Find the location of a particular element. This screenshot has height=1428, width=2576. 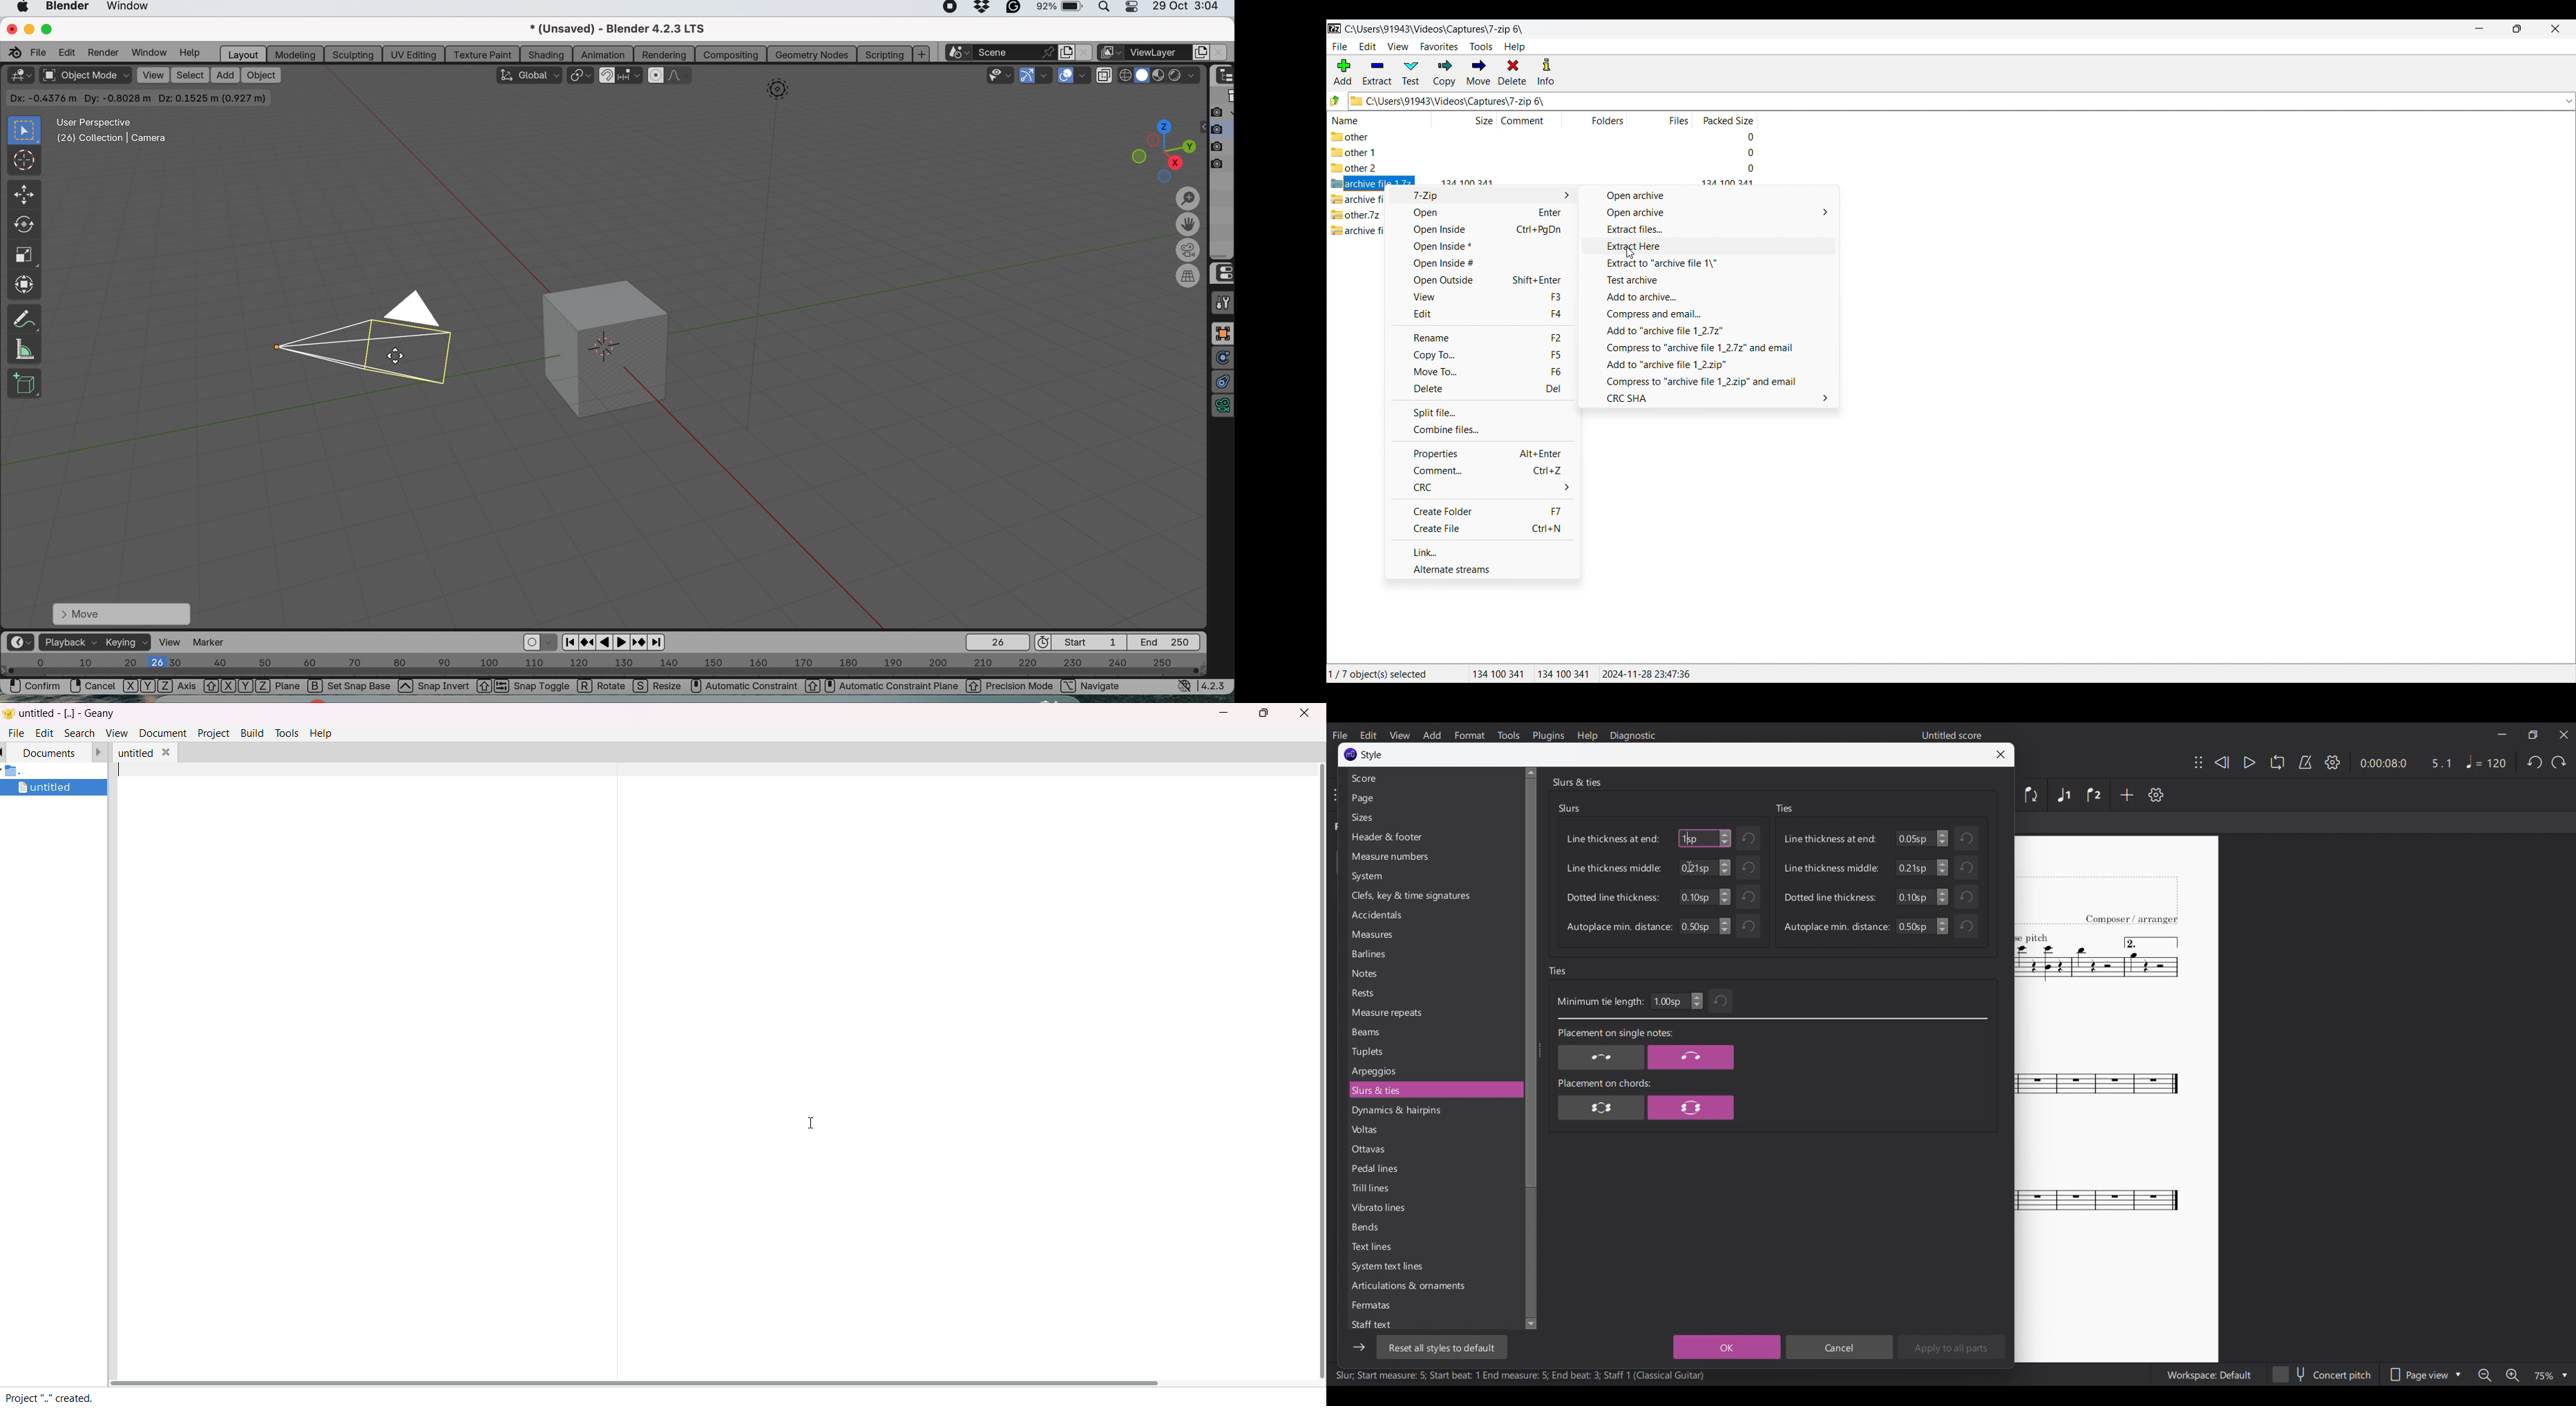

Sizes is located at coordinates (1433, 818).